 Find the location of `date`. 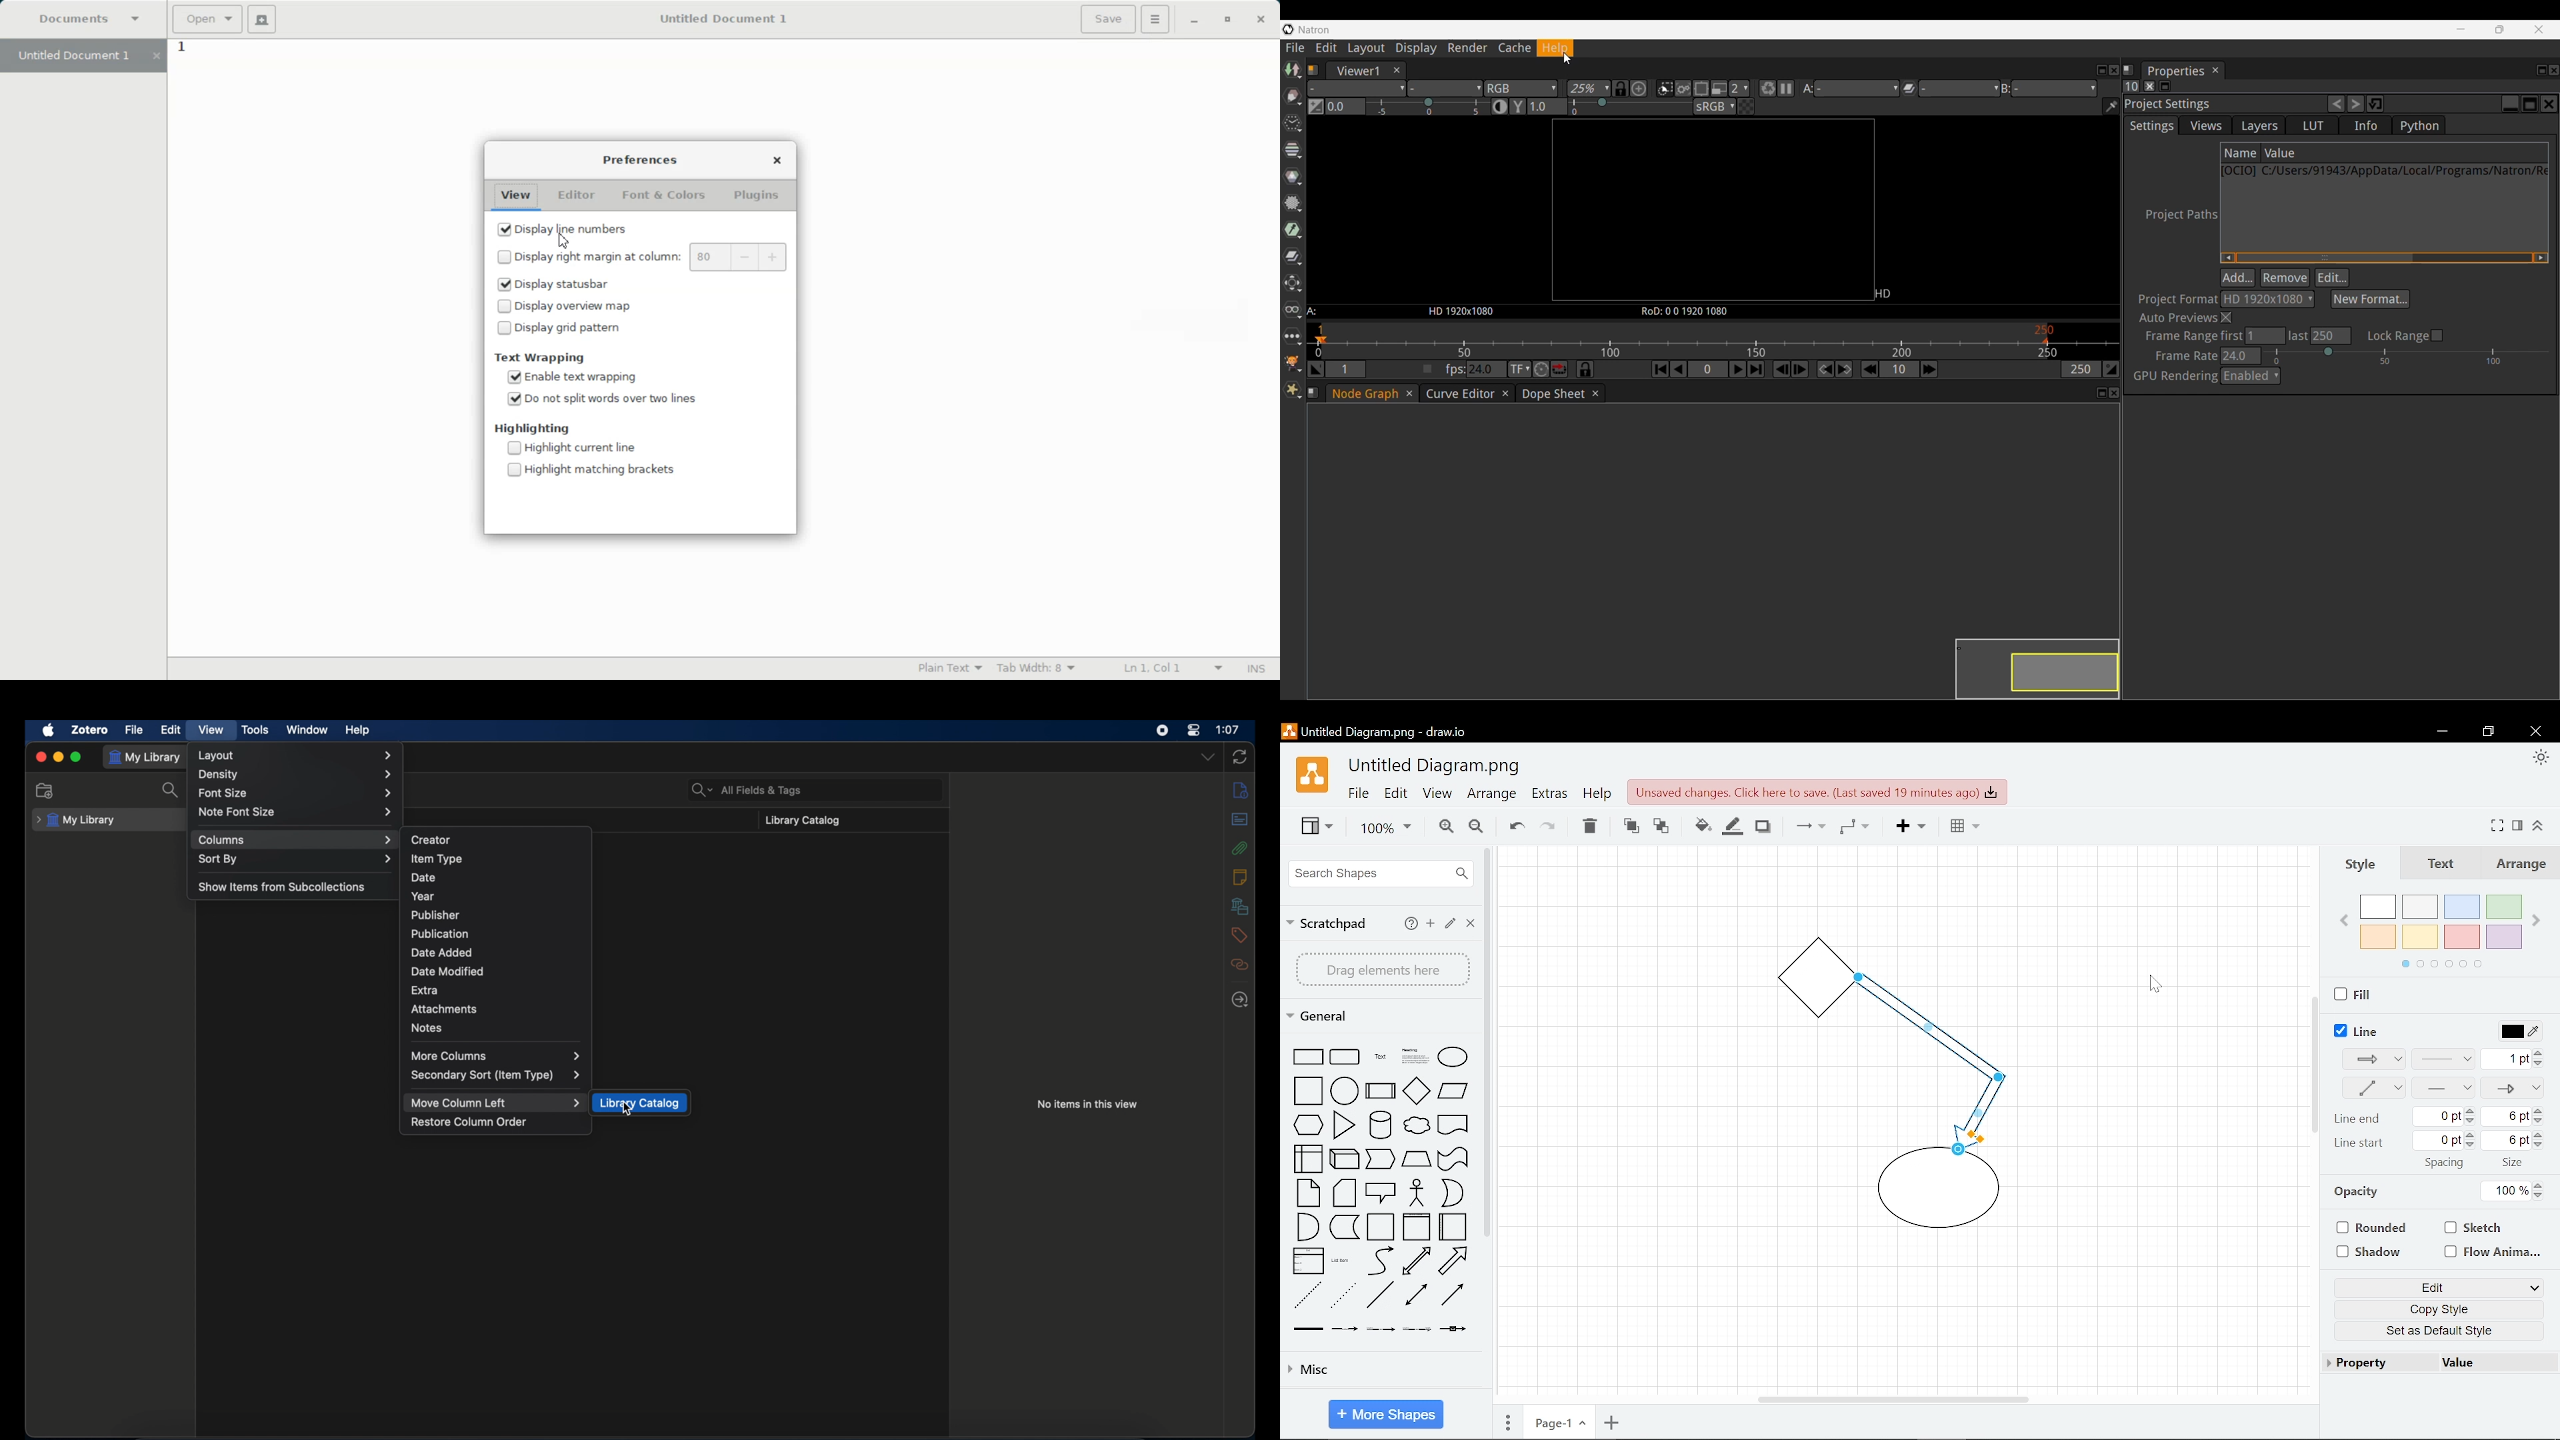

date is located at coordinates (423, 877).